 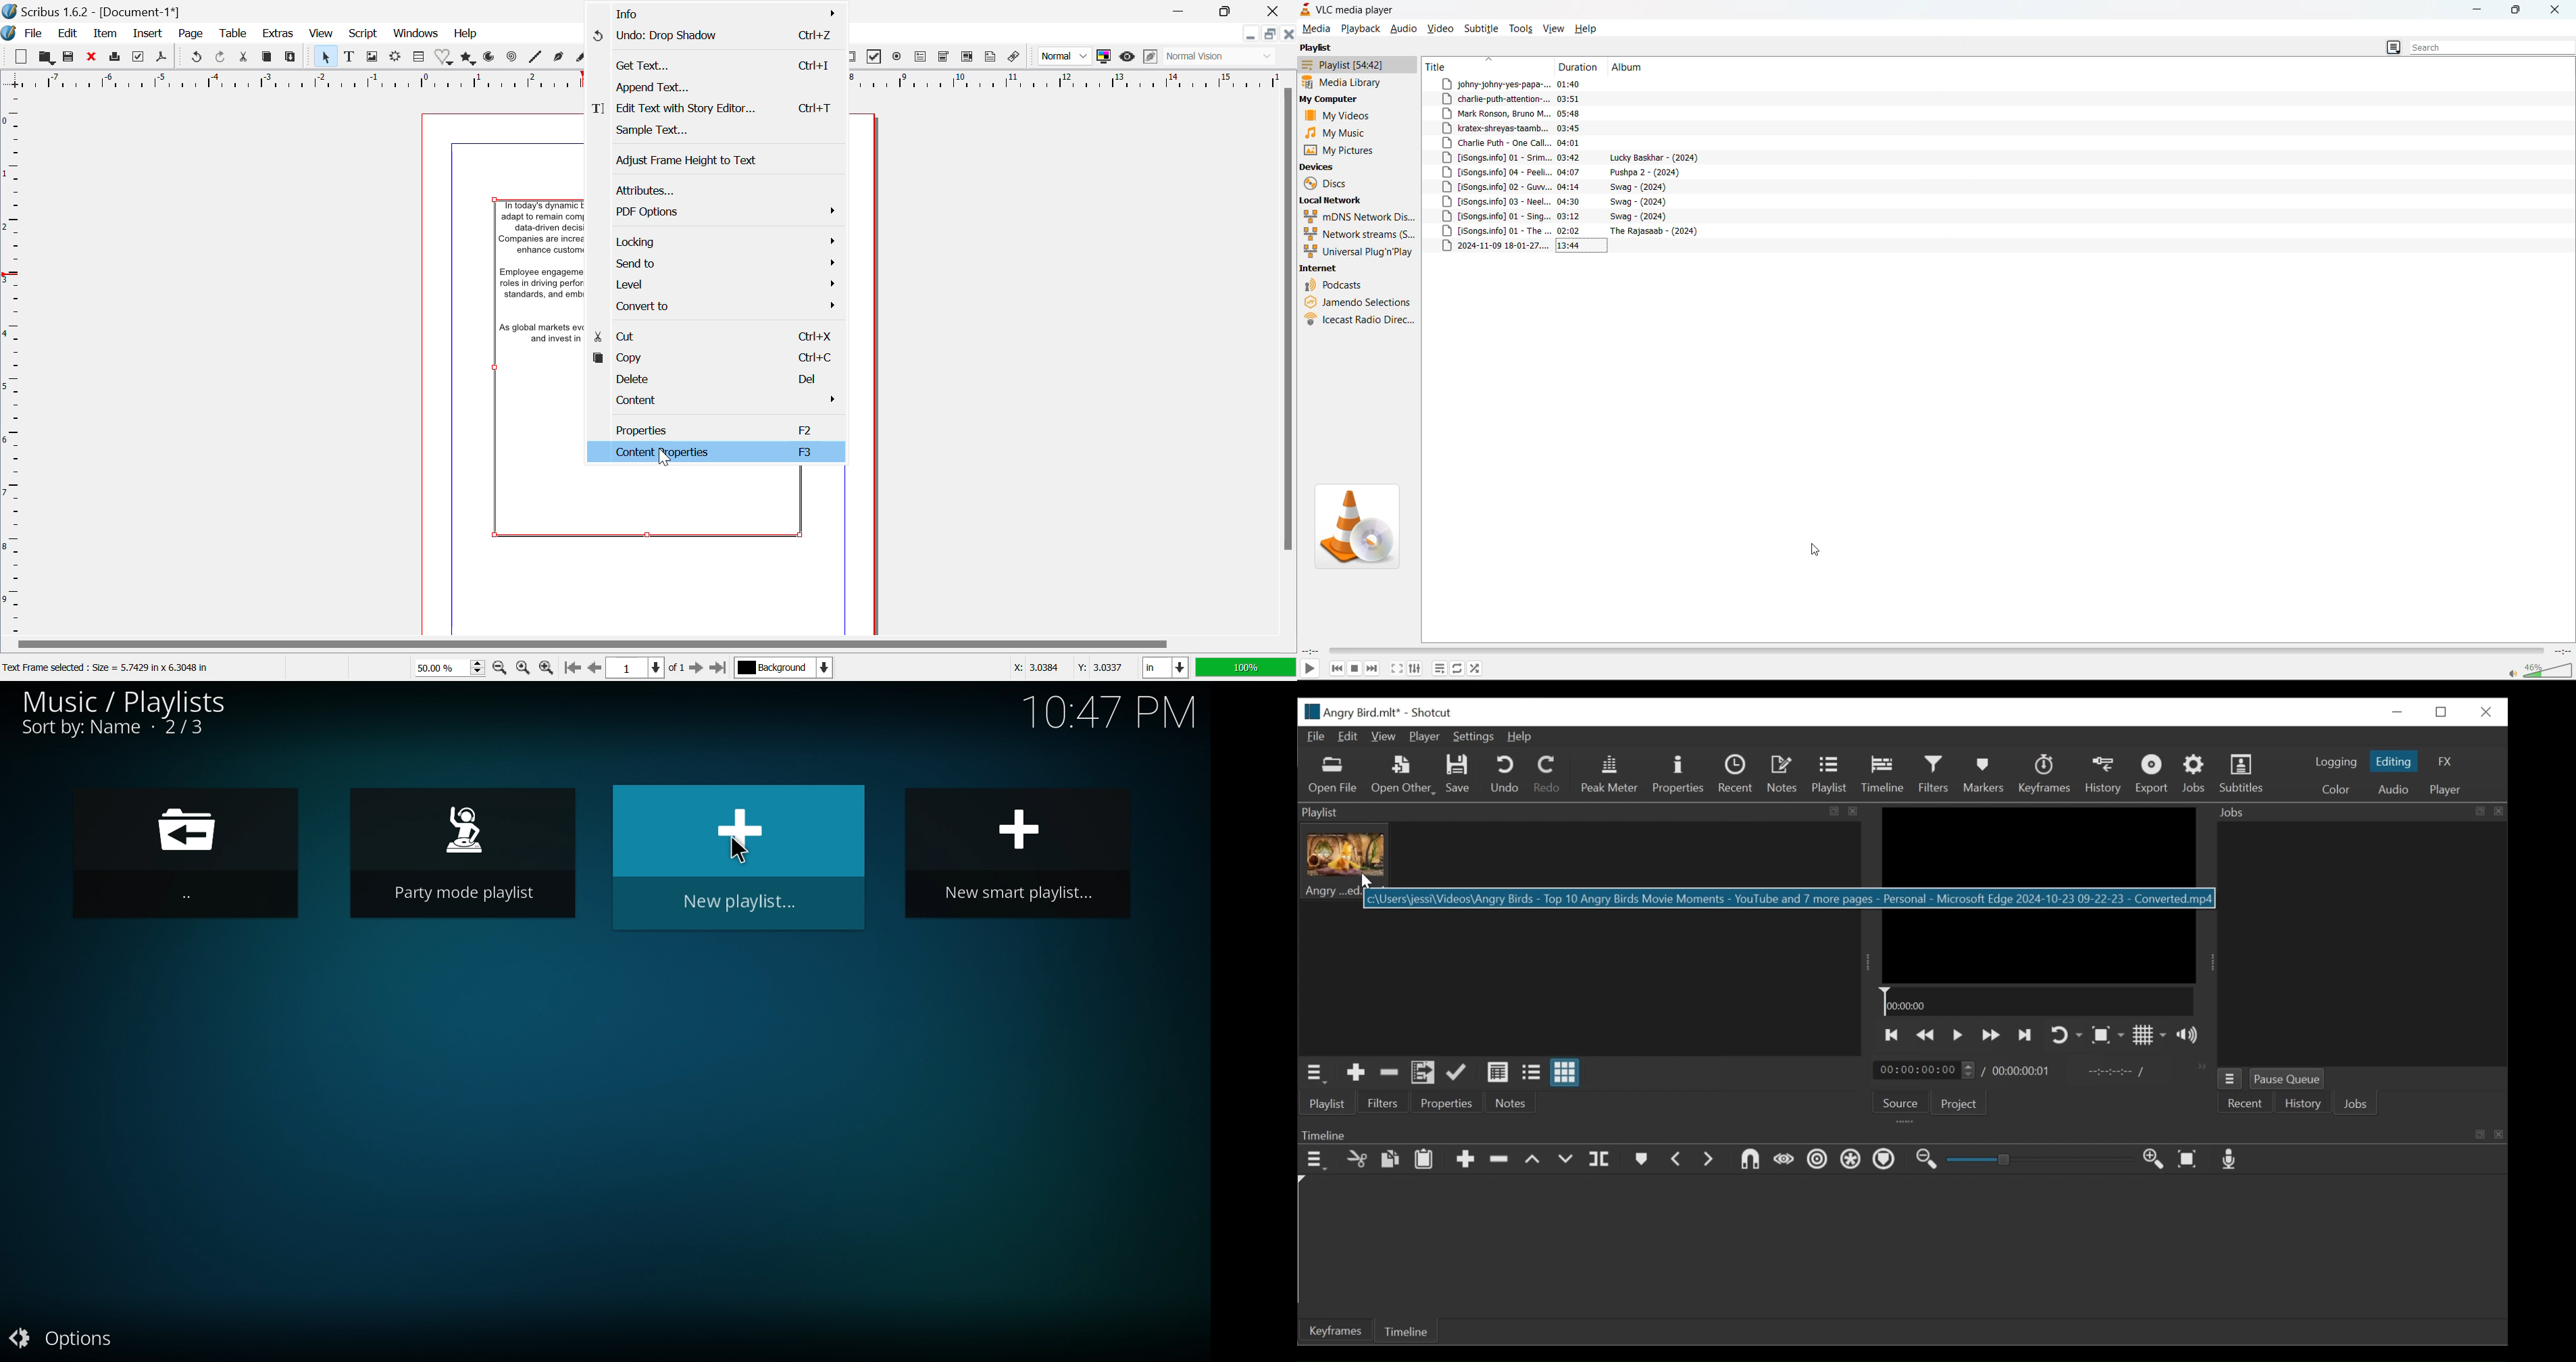 What do you see at coordinates (1532, 1072) in the screenshot?
I see `View as files` at bounding box center [1532, 1072].